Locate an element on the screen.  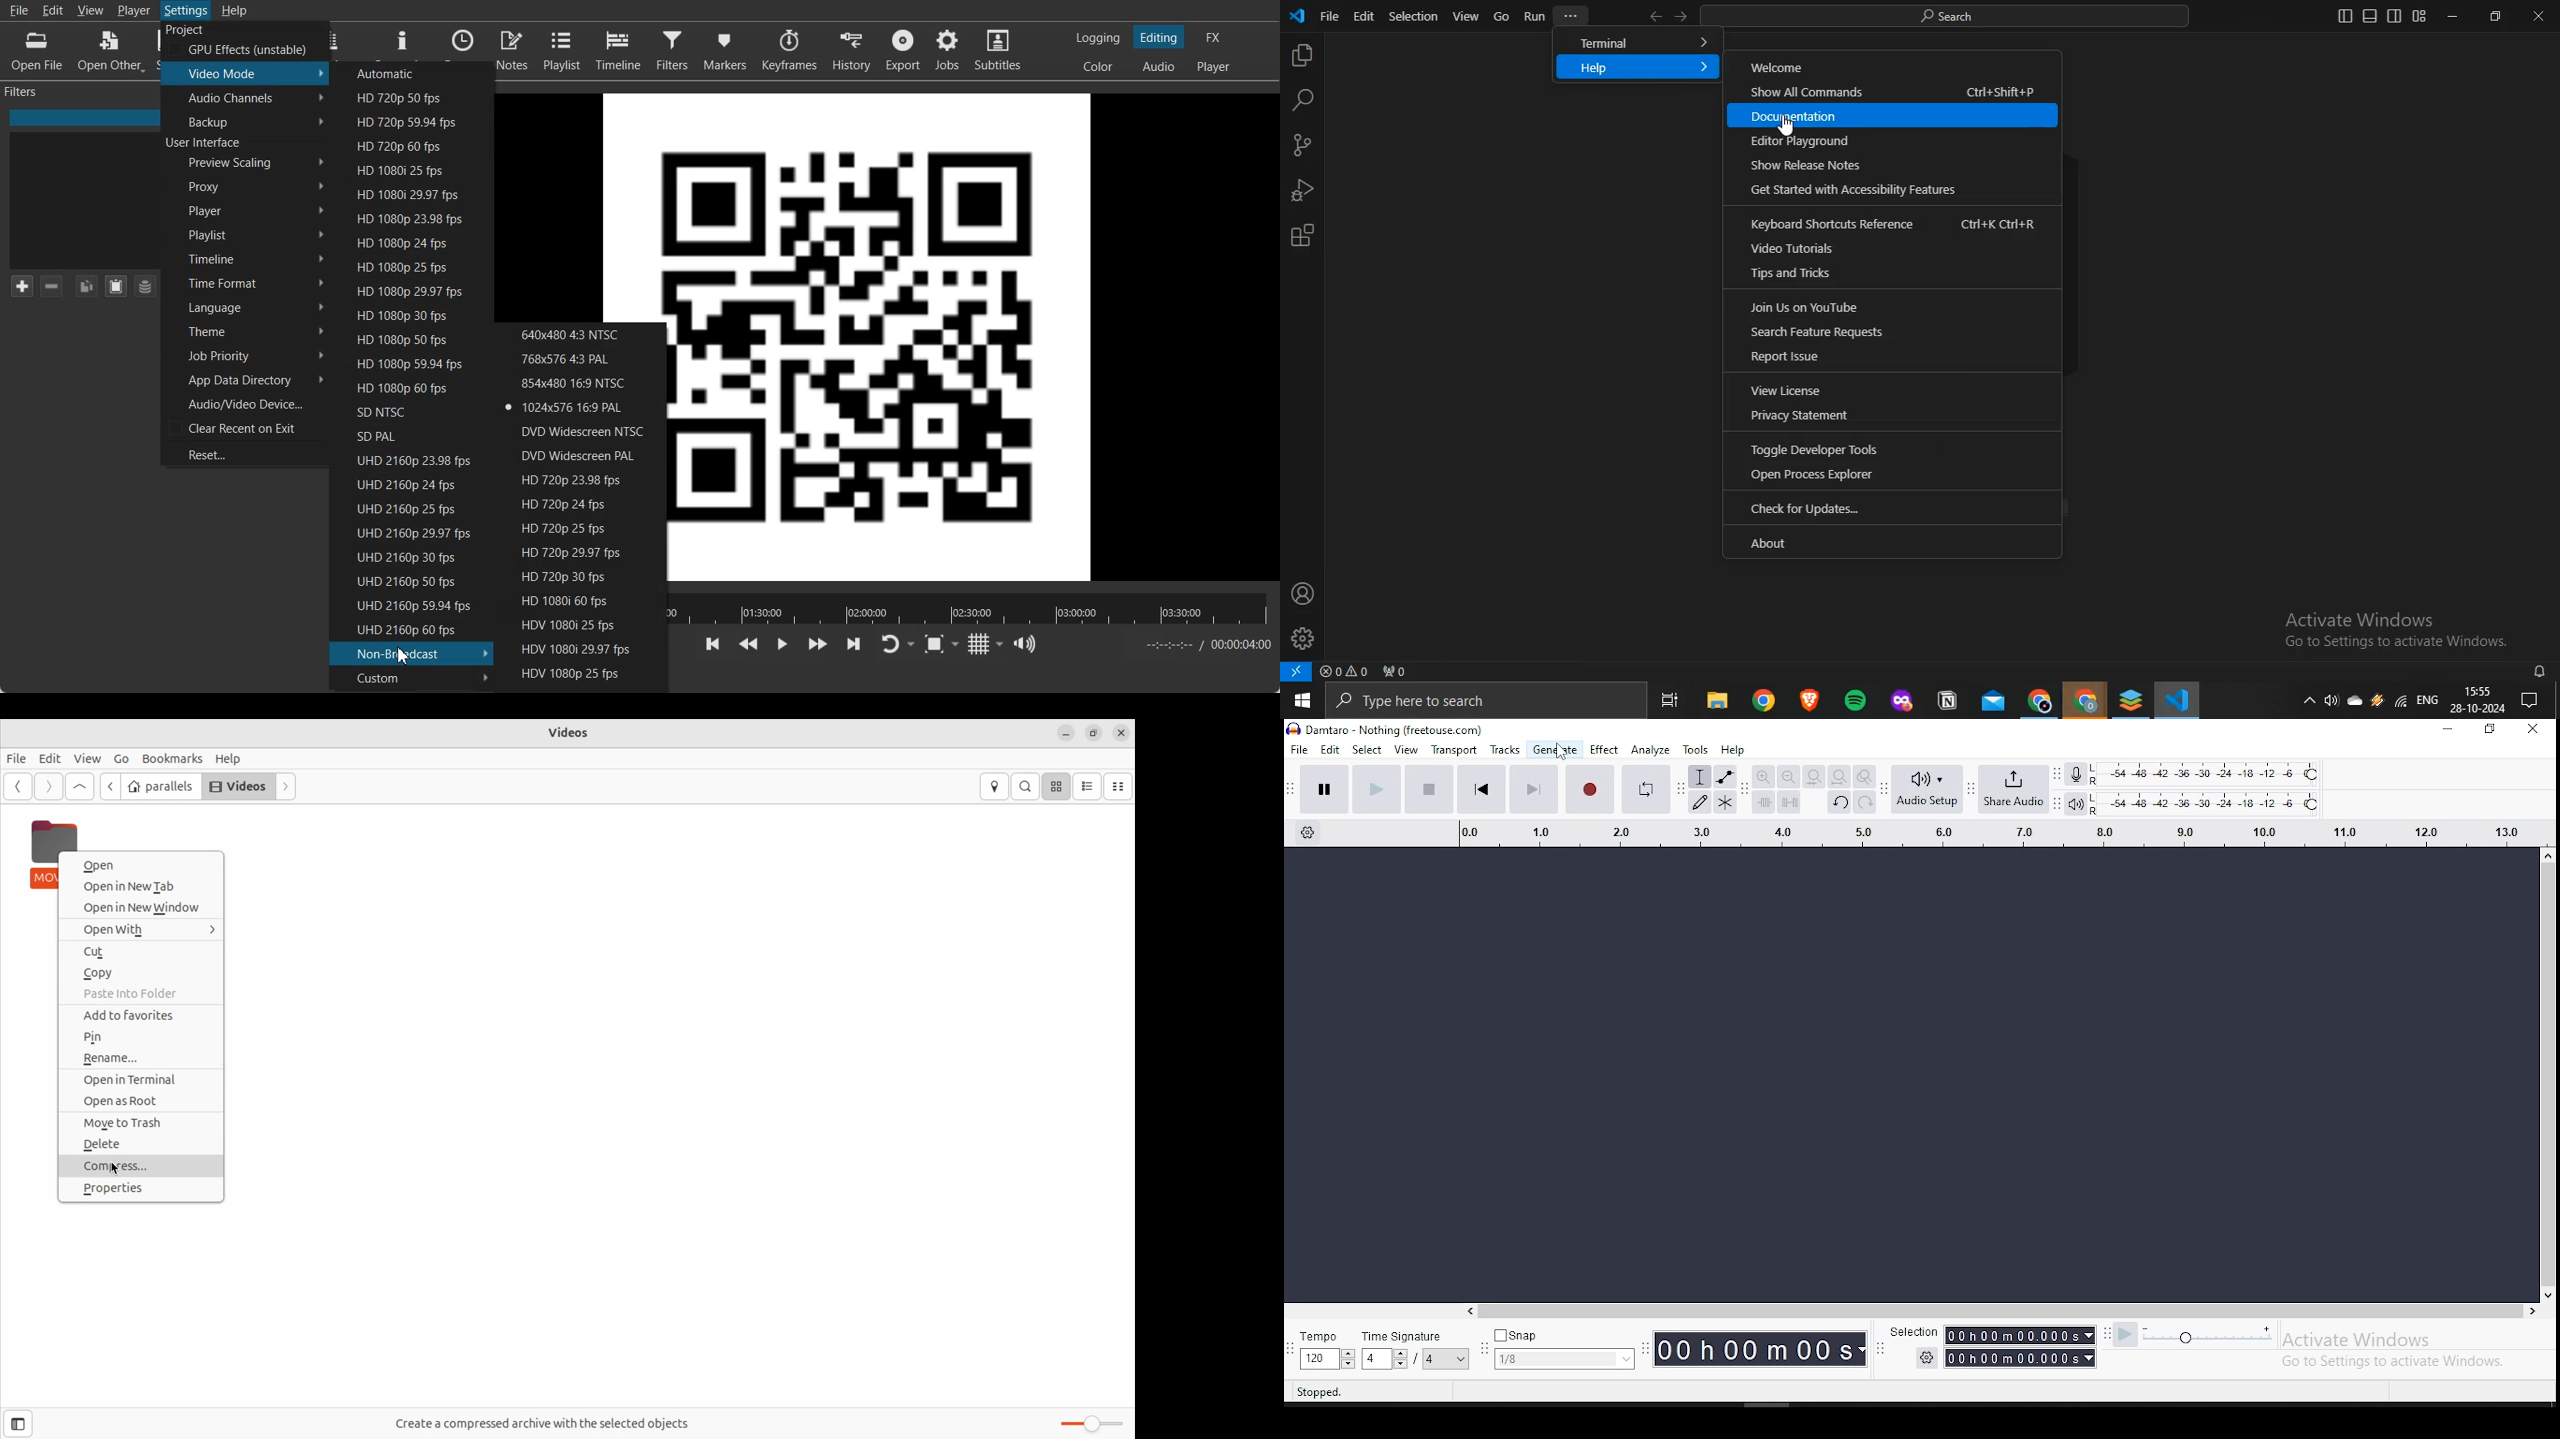
Video Tutorials is located at coordinates (1892, 247).